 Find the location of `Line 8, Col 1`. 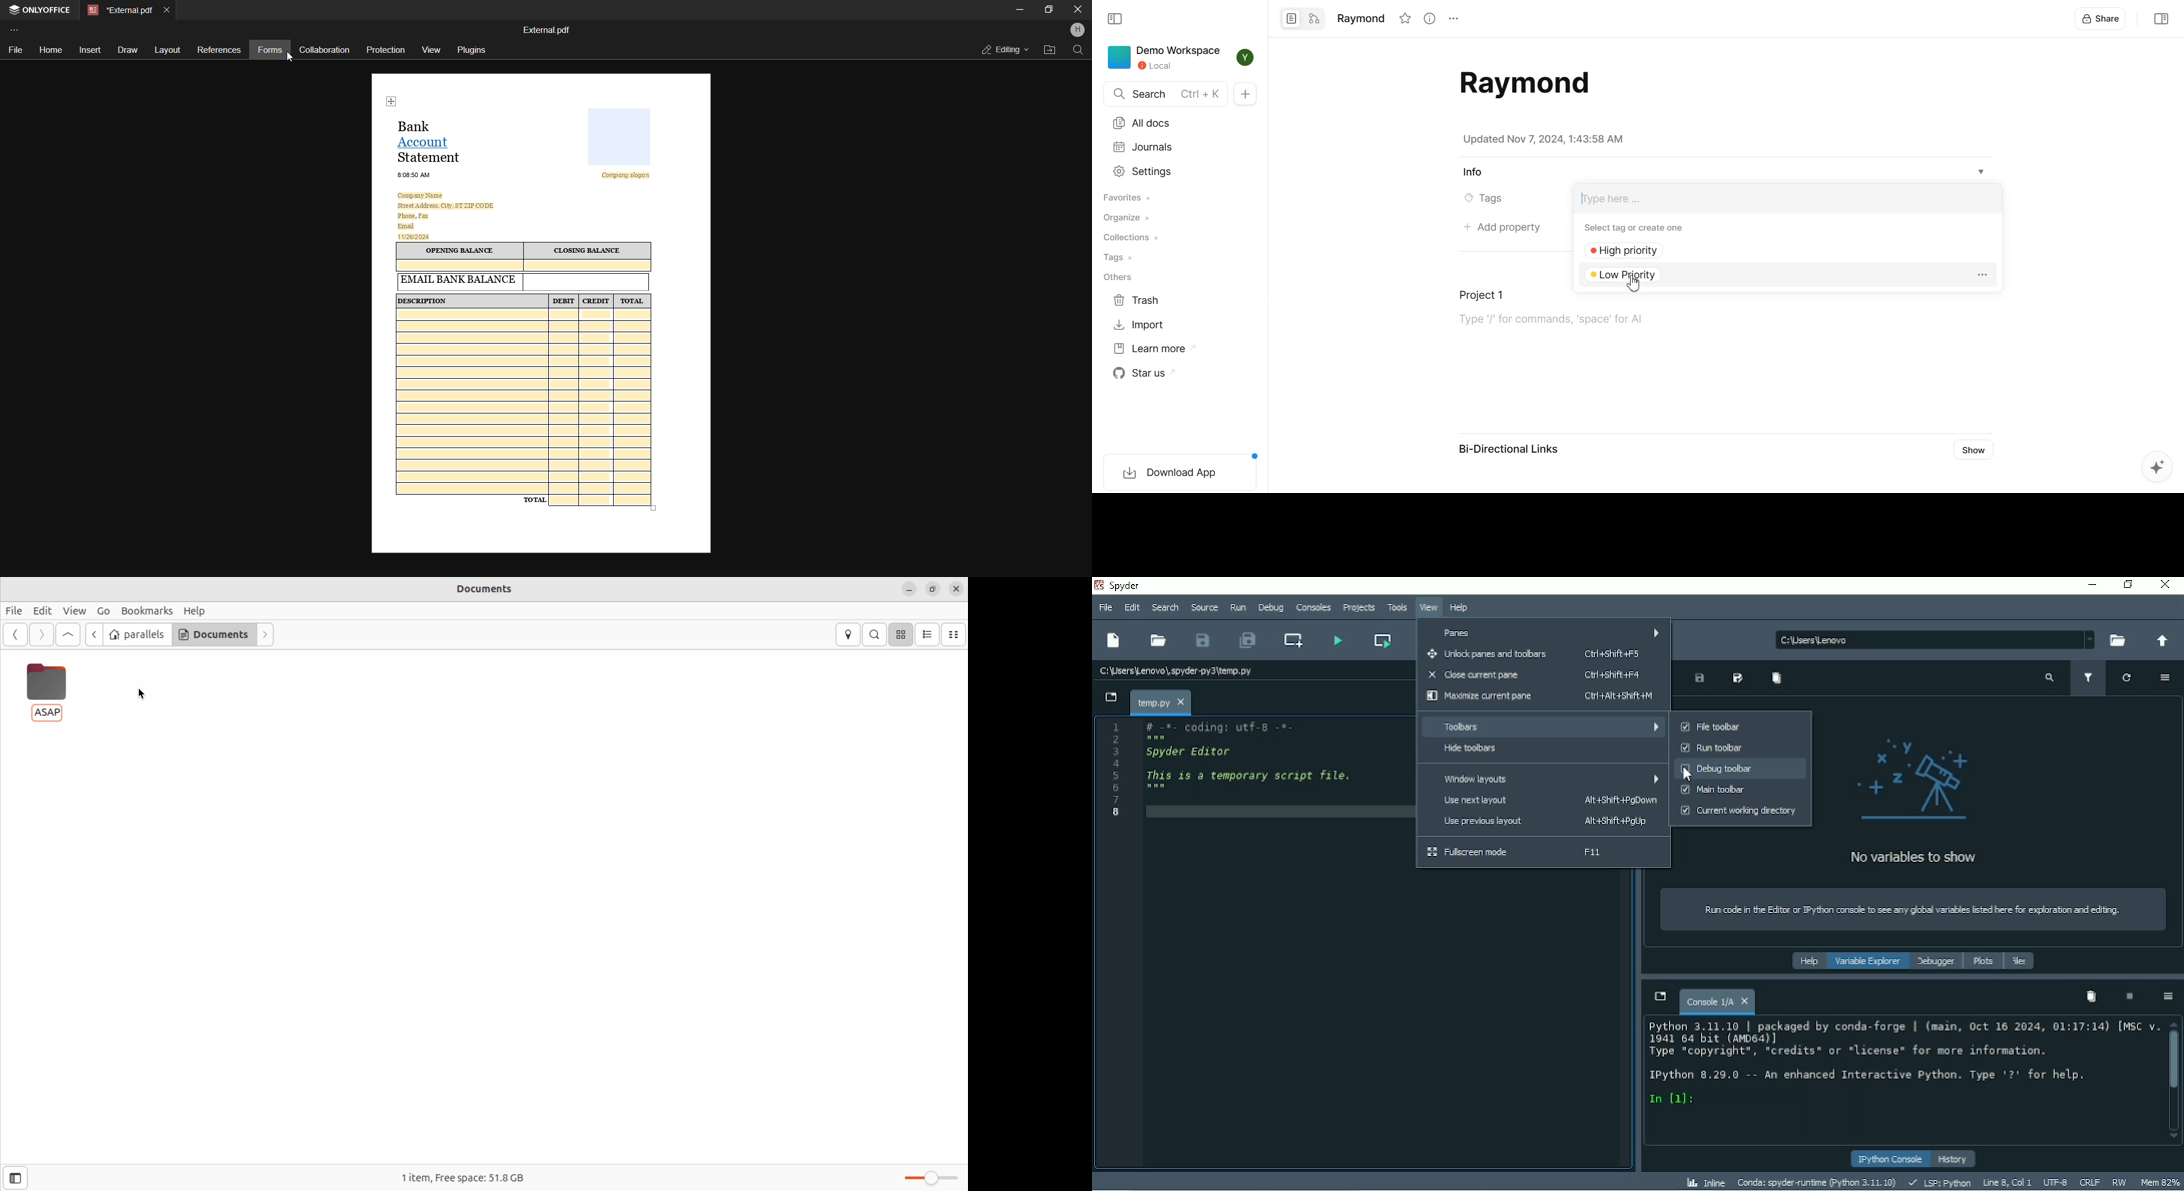

Line 8, Col 1 is located at coordinates (2004, 1183).